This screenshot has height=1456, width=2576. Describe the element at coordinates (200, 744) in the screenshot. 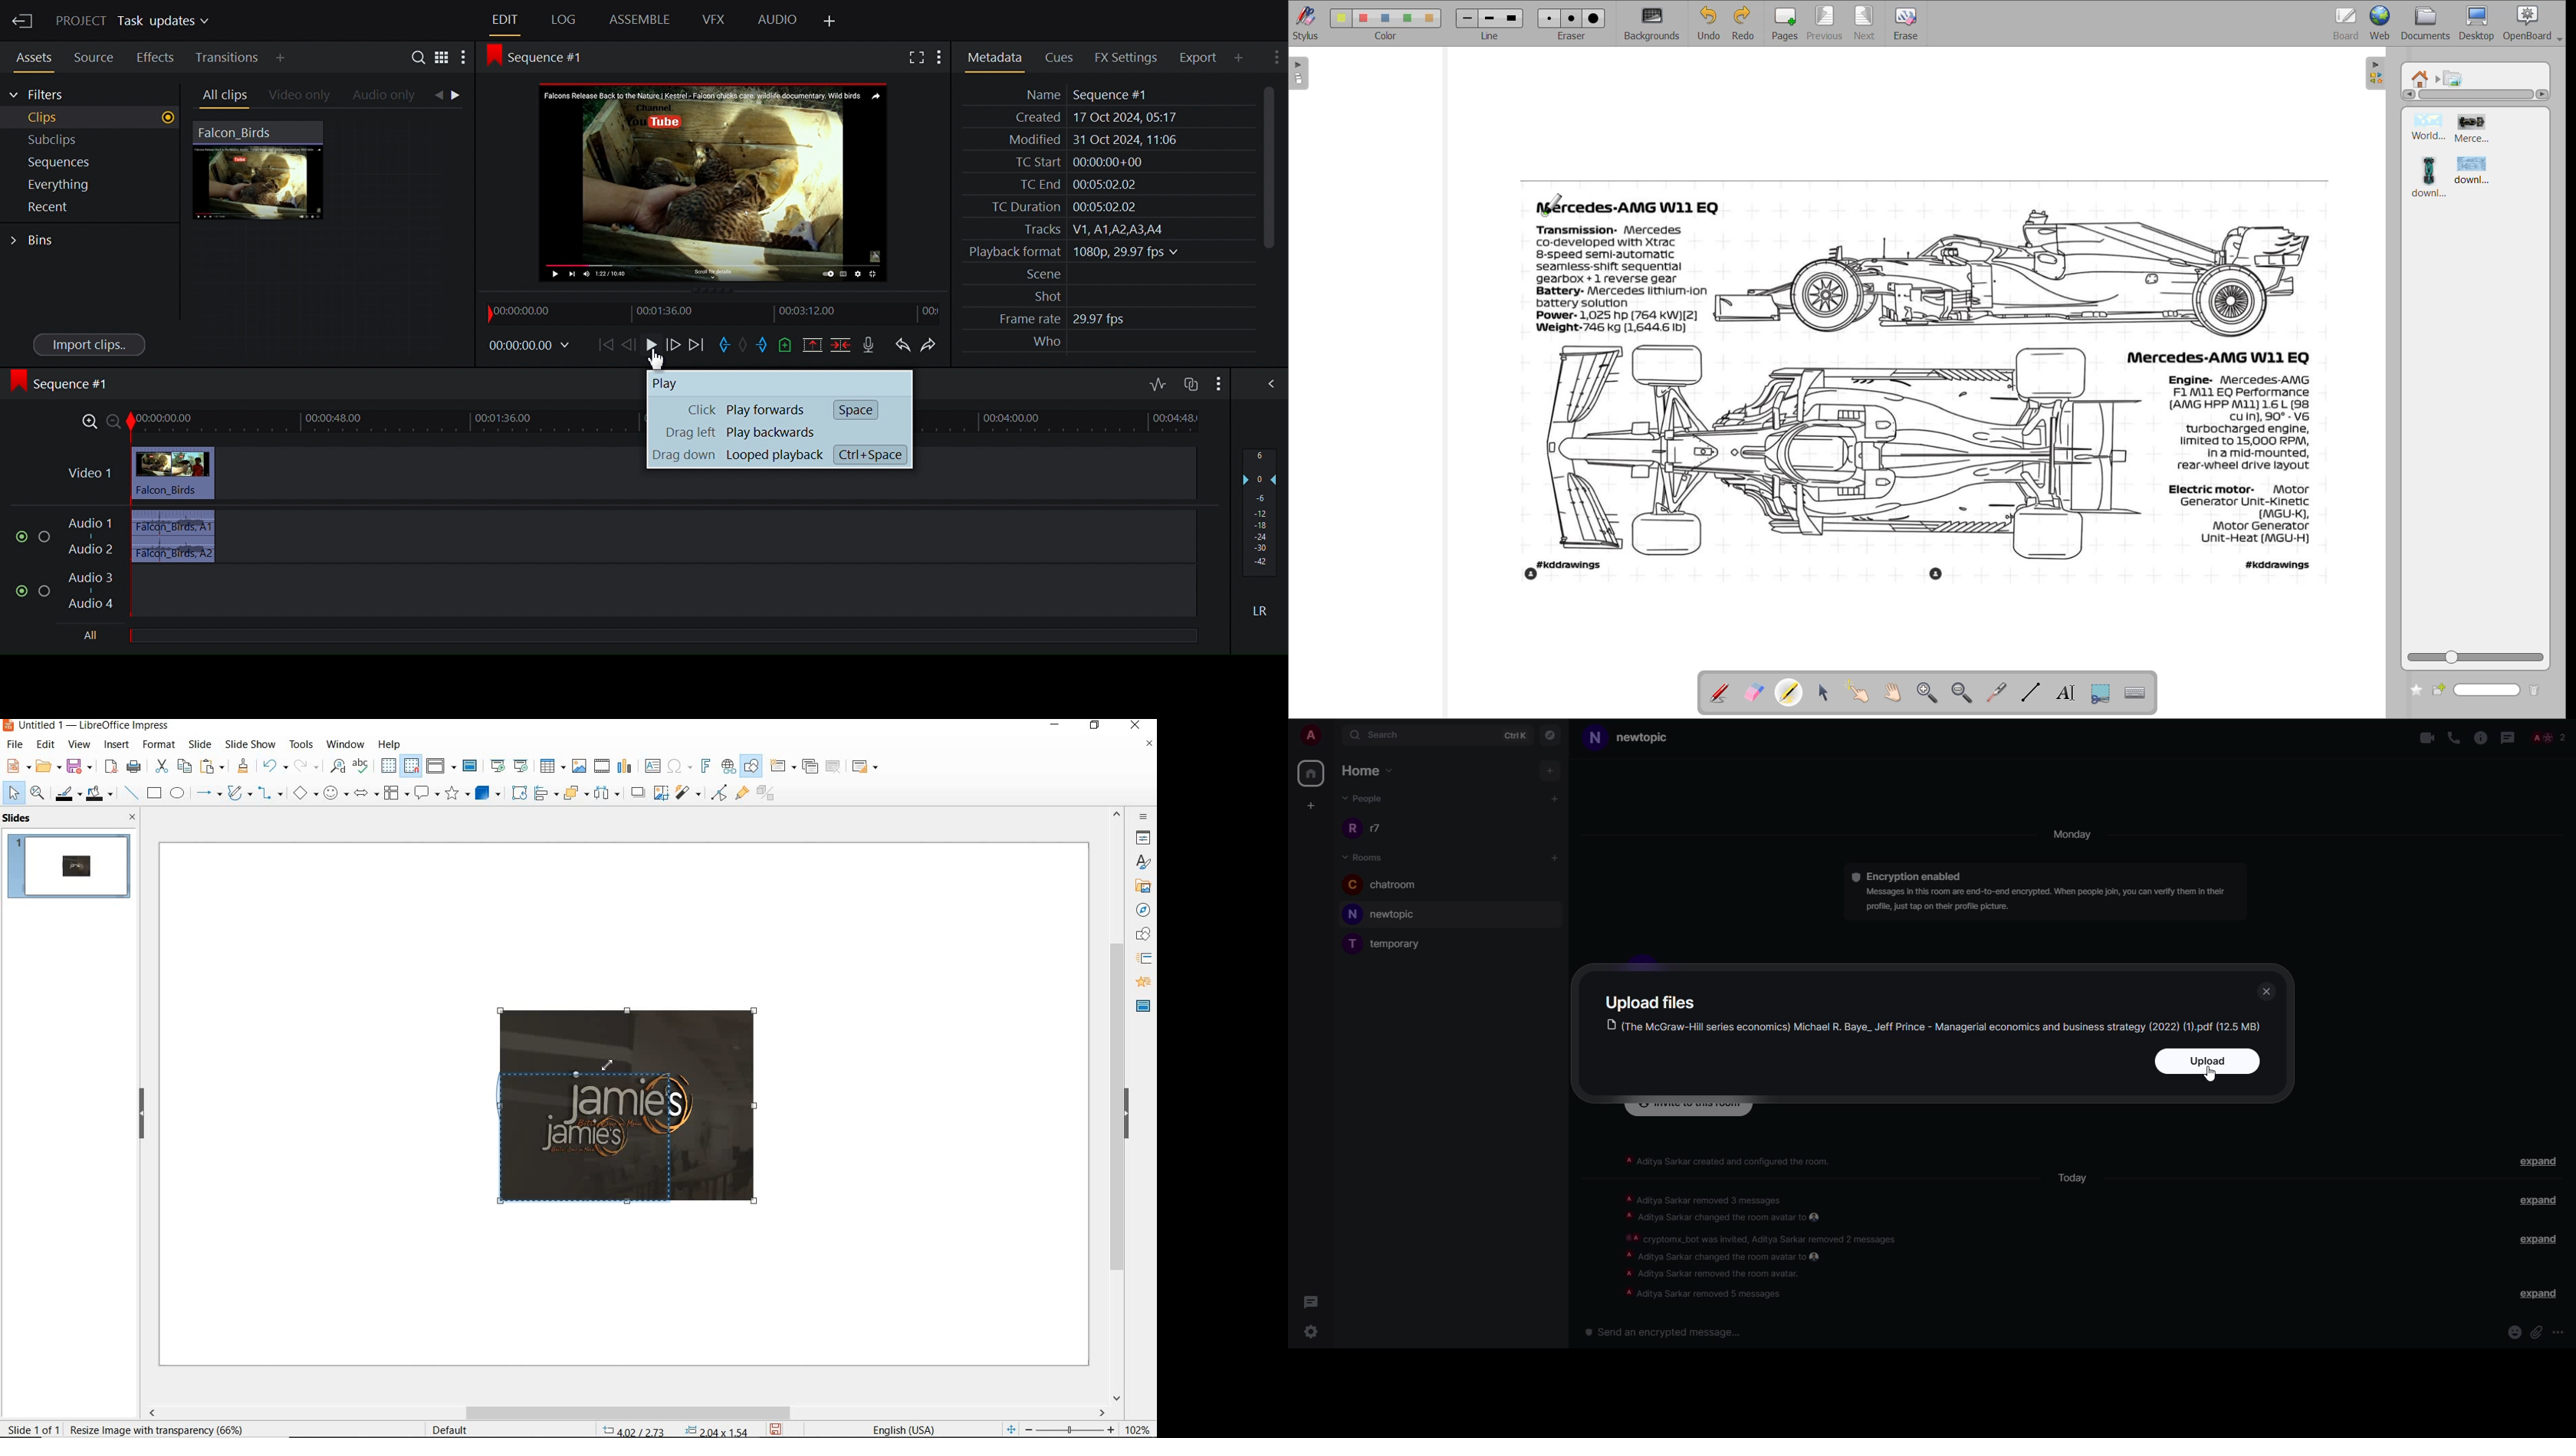

I see `slide` at that location.